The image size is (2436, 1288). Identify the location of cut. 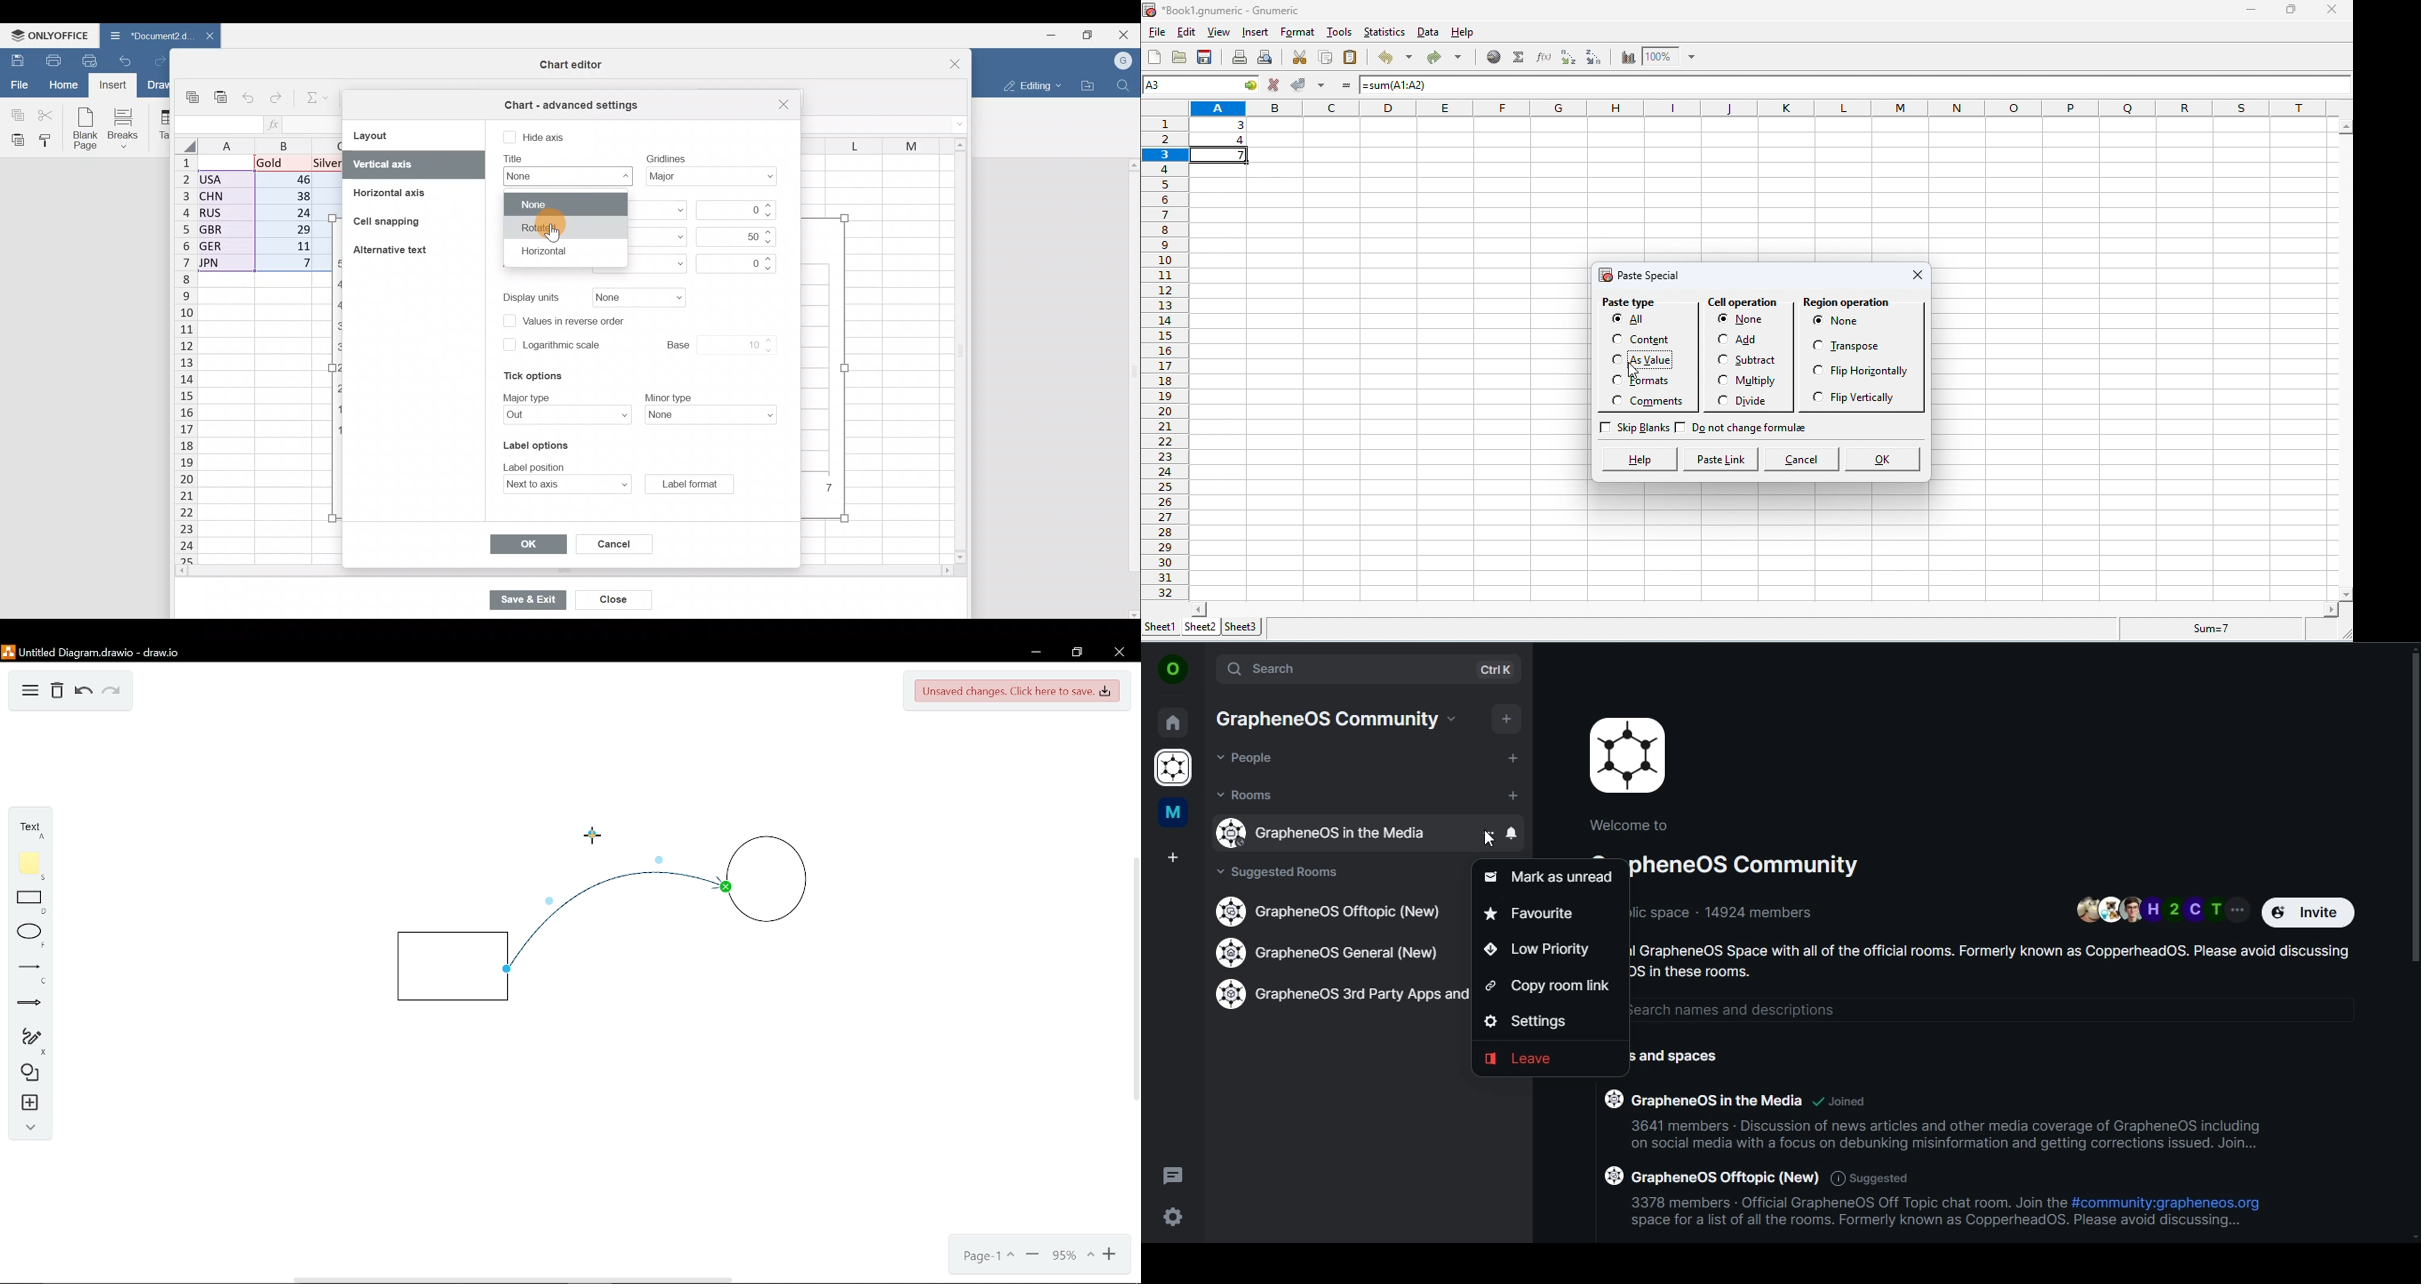
(1297, 58).